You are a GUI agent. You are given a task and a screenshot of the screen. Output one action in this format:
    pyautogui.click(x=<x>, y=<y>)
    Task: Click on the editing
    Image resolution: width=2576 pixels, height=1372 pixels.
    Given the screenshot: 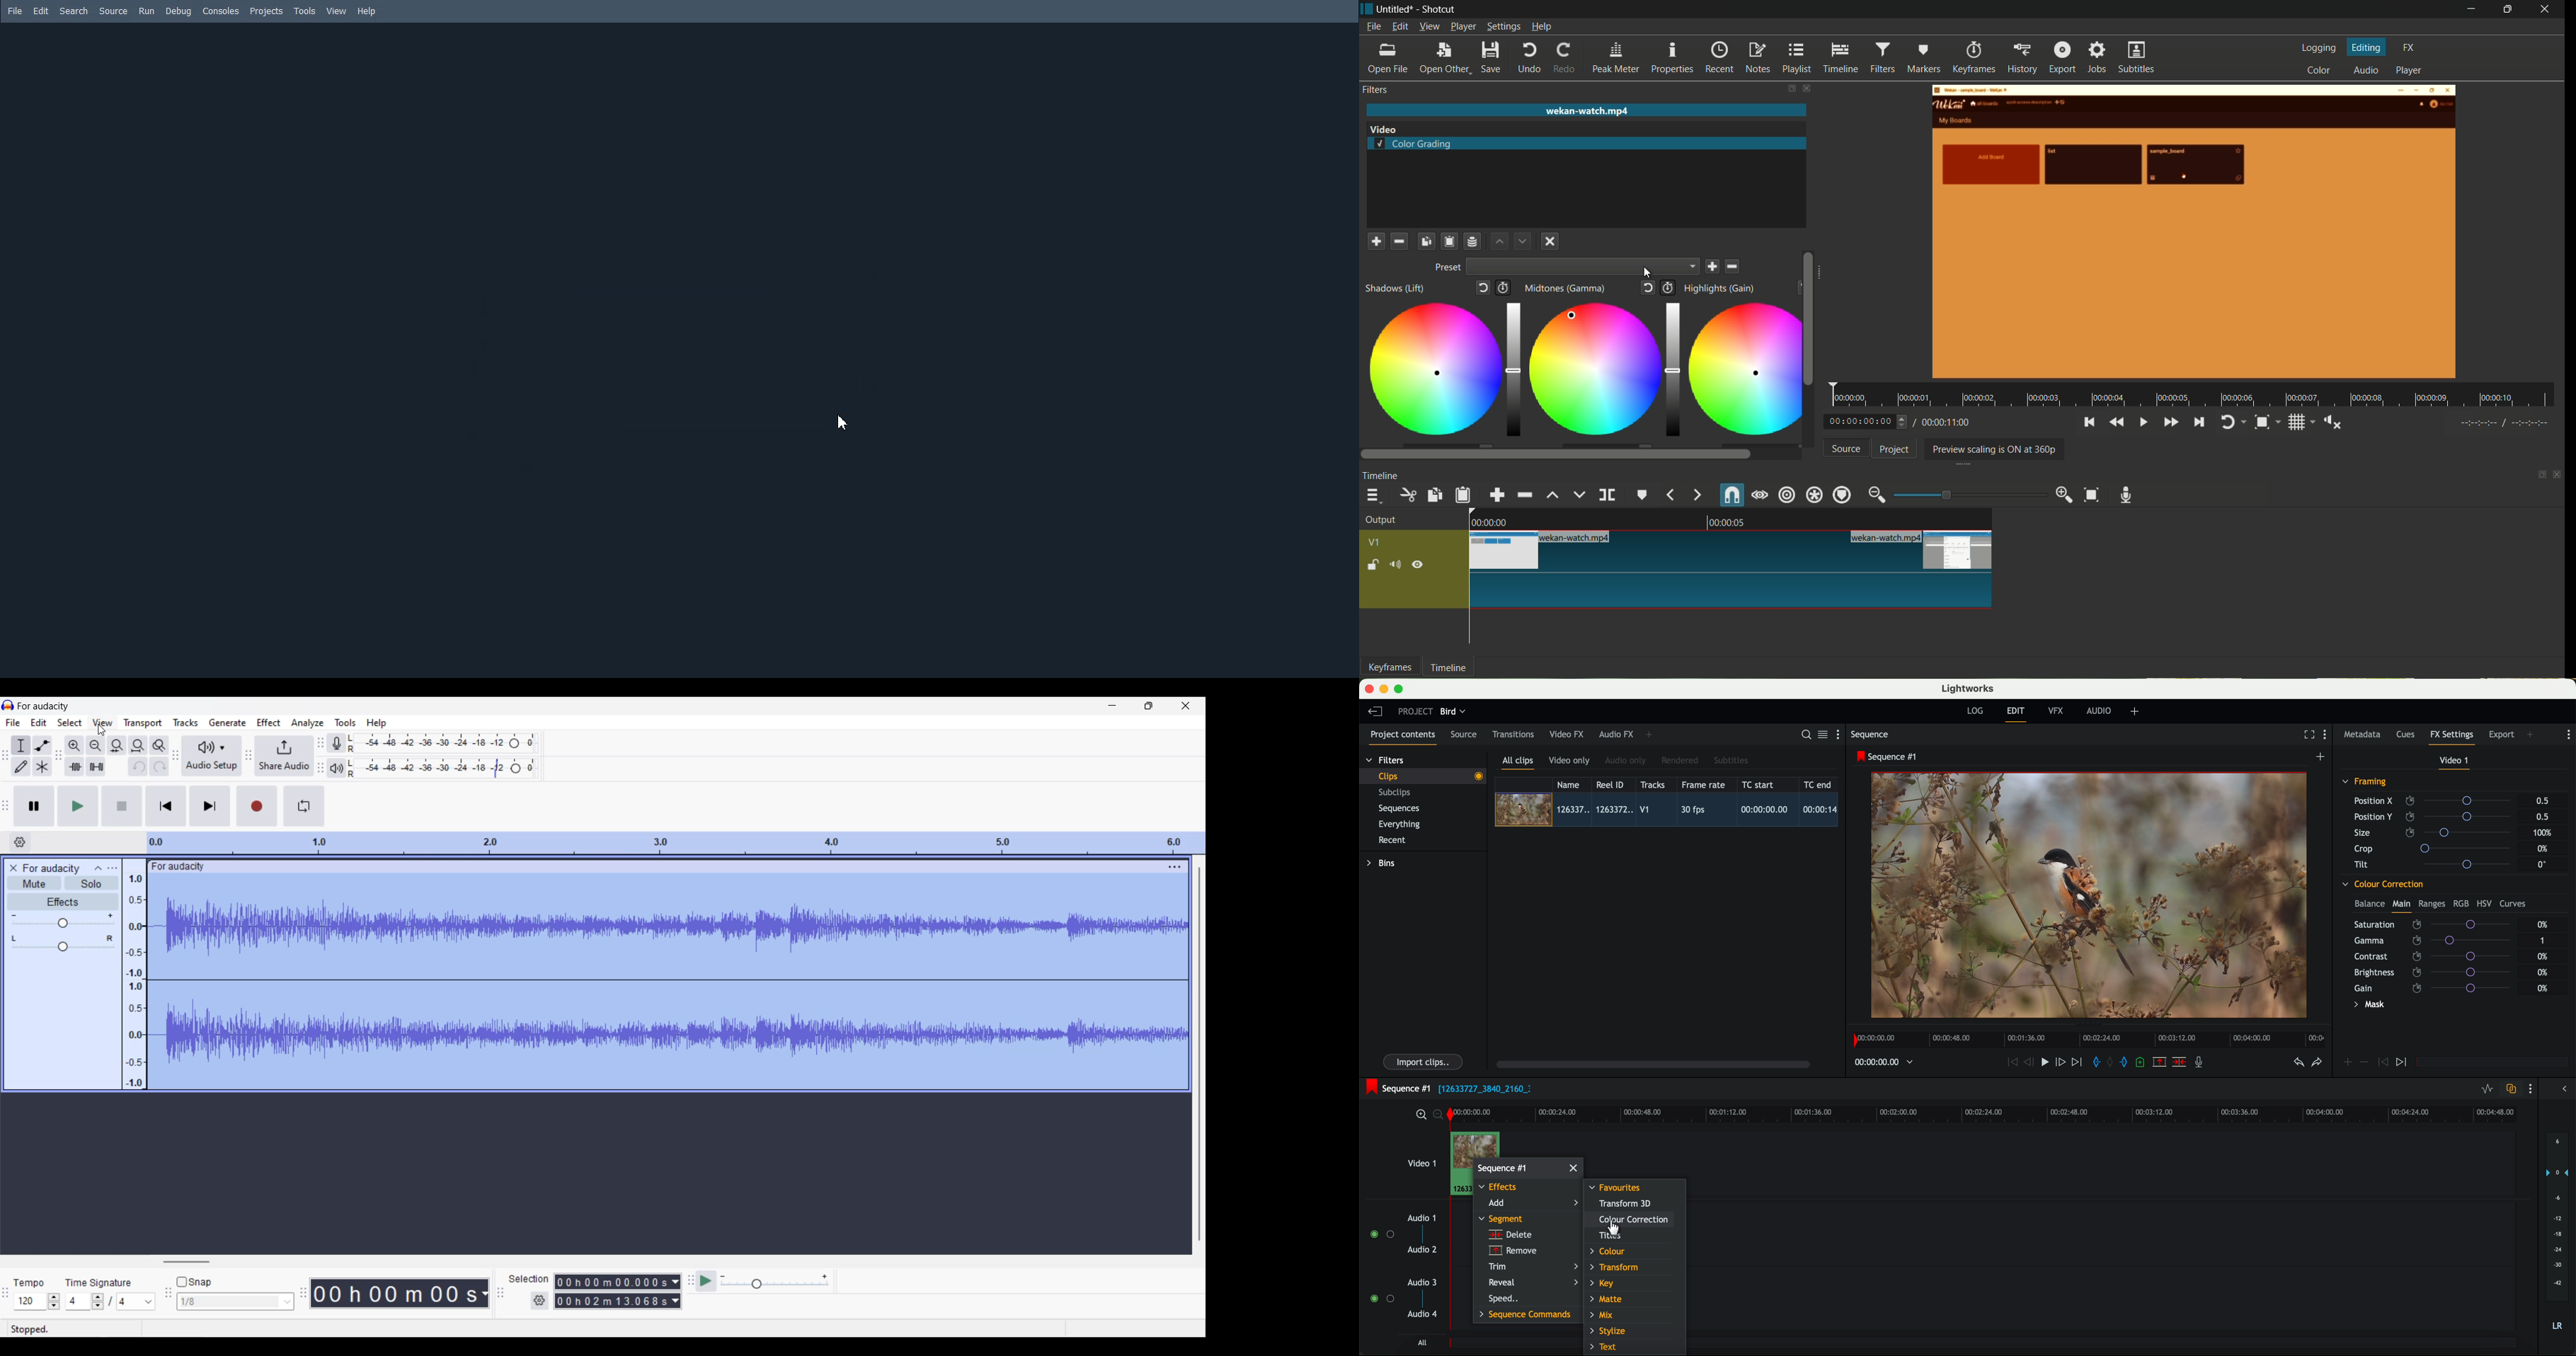 What is the action you would take?
    pyautogui.click(x=2367, y=47)
    